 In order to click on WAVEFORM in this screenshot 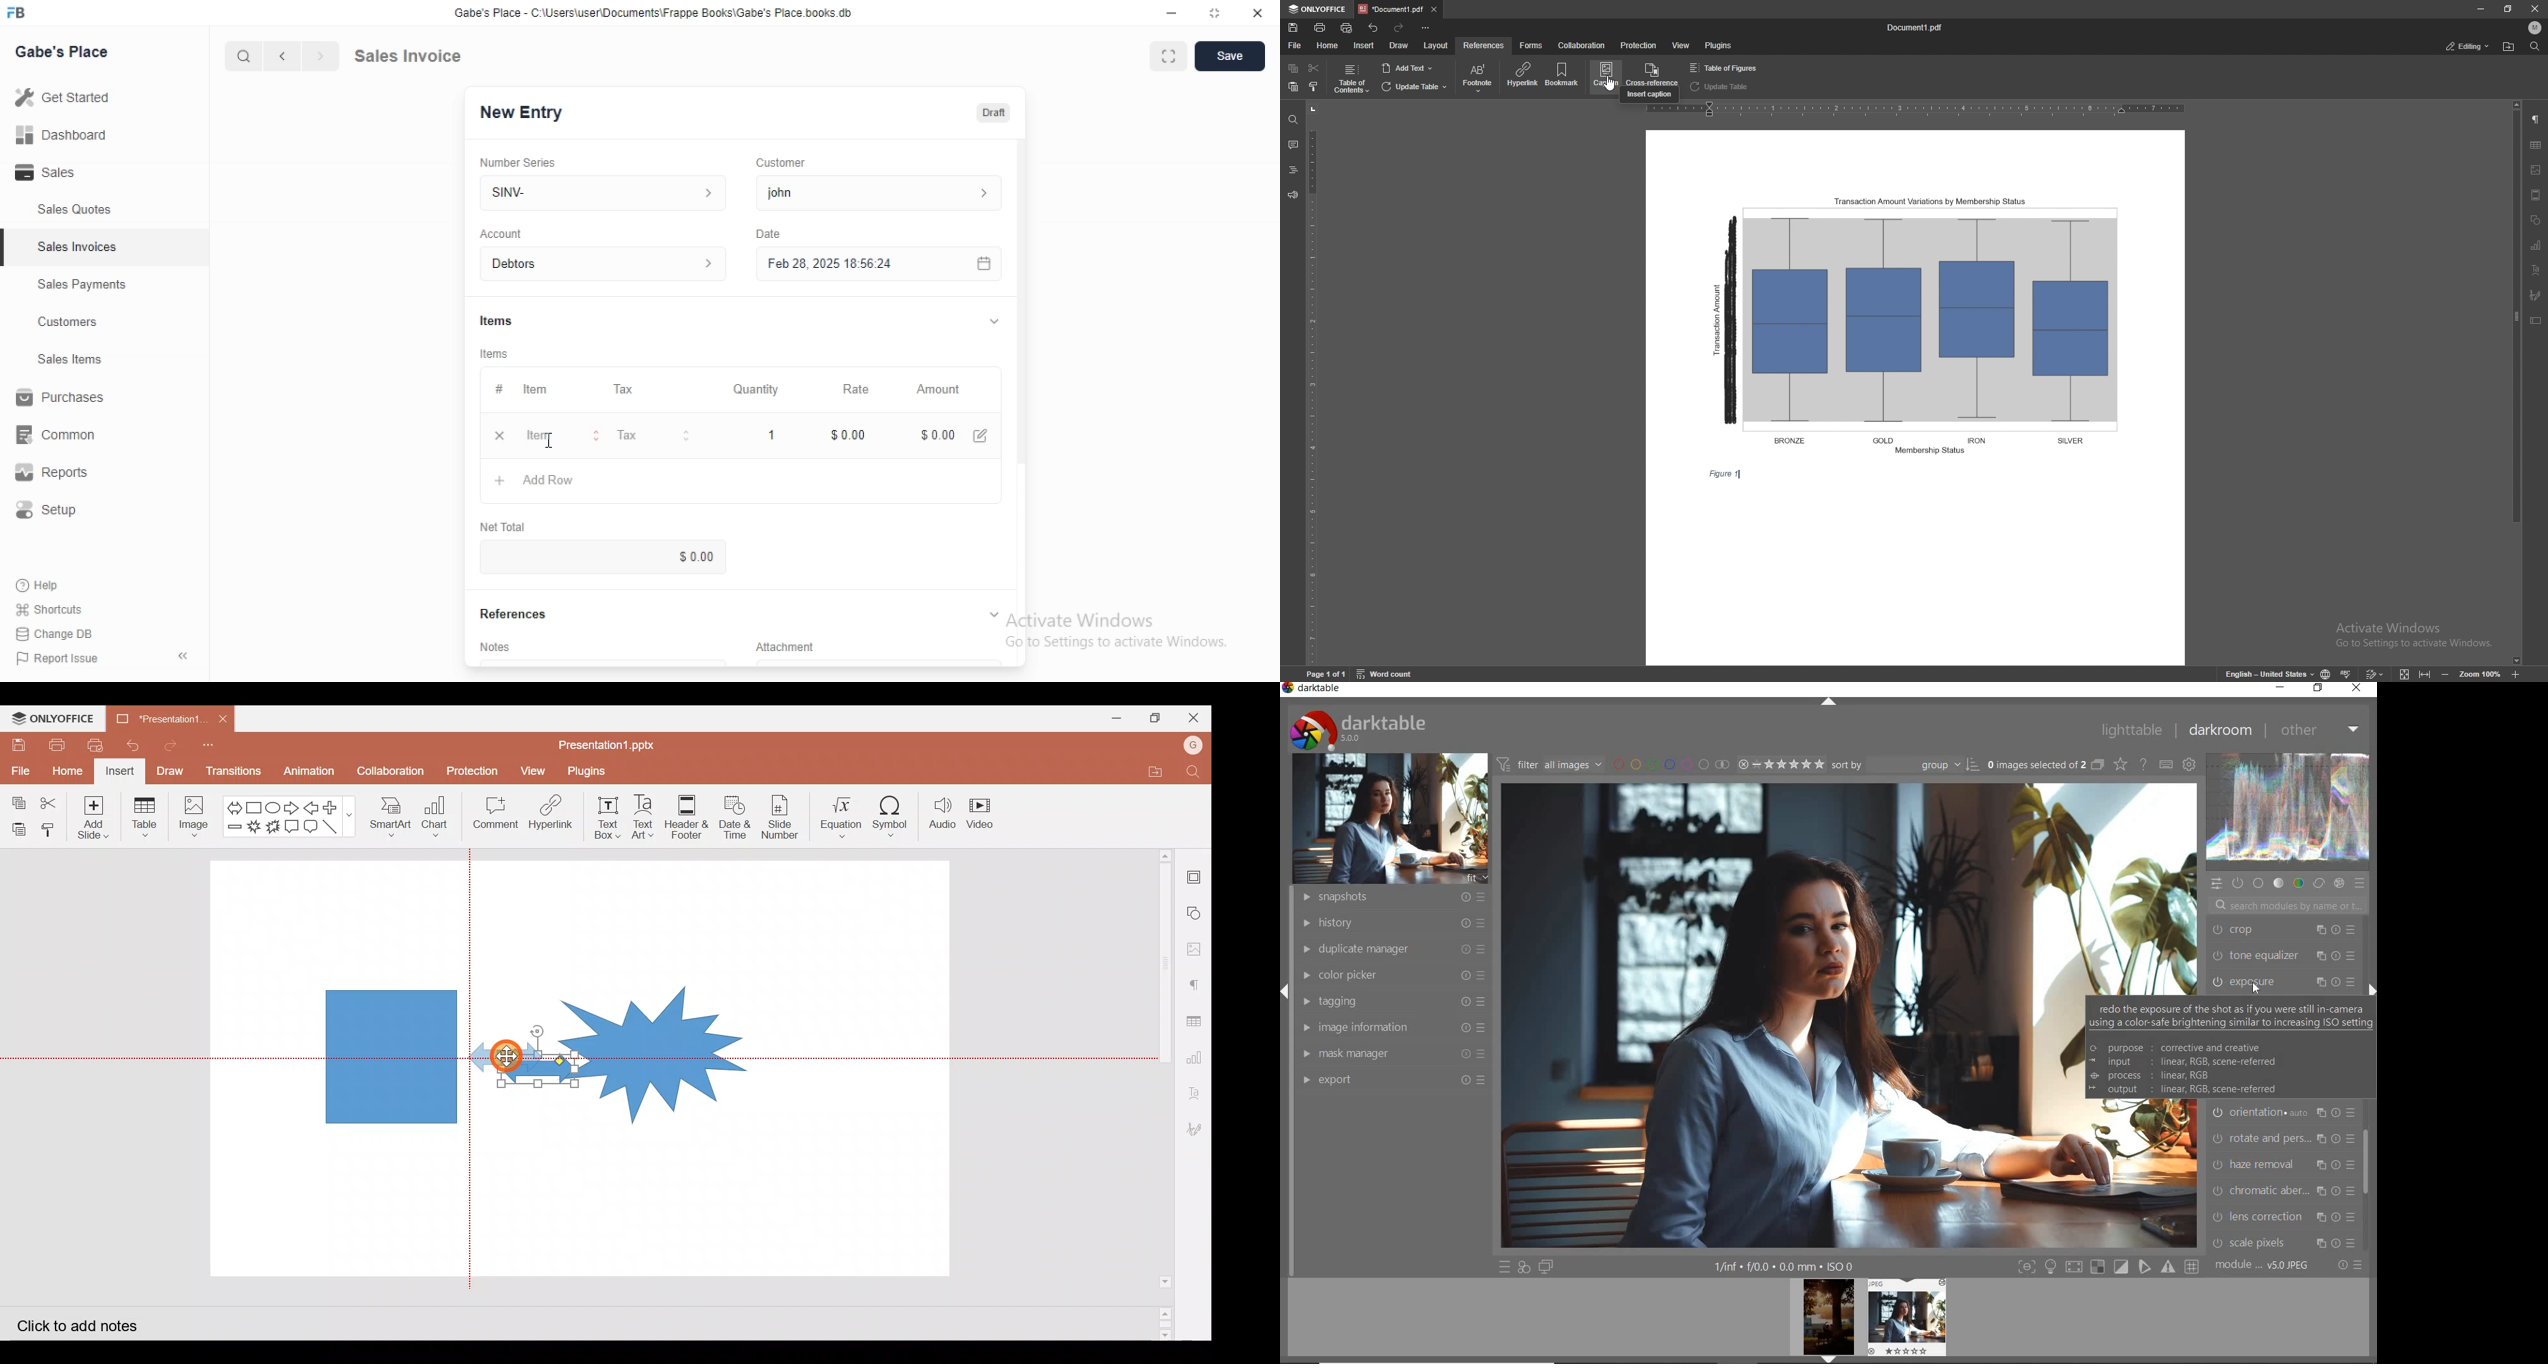, I will do `click(2289, 811)`.